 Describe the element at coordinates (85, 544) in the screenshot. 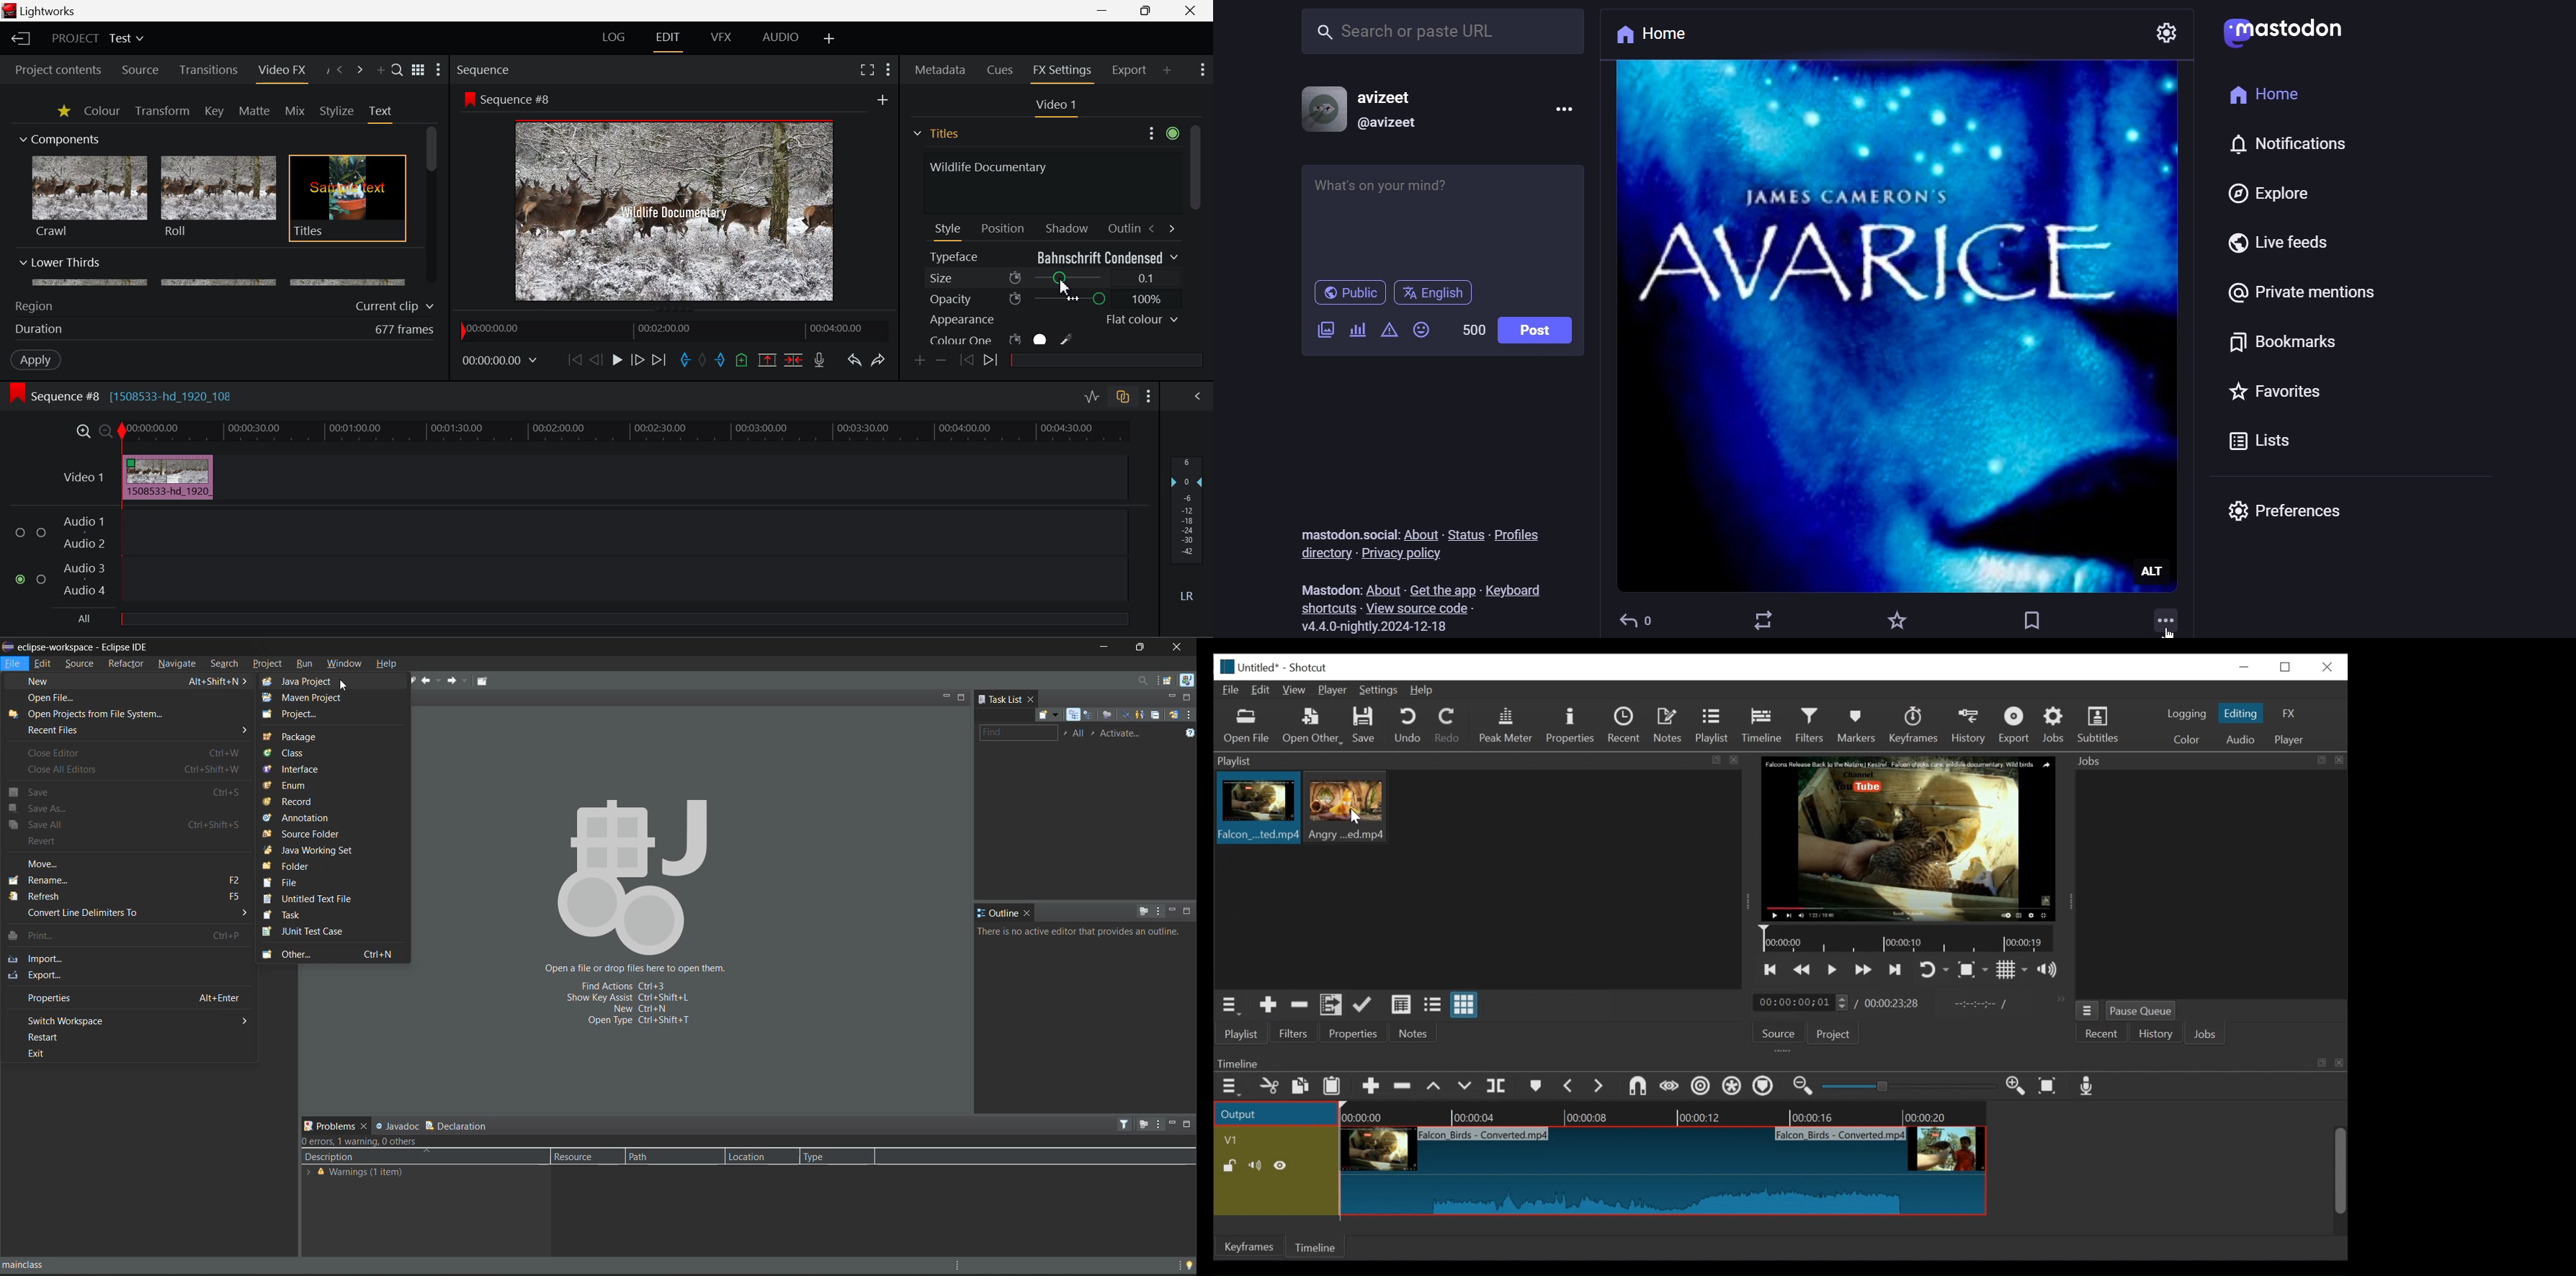

I see `Audio 2` at that location.